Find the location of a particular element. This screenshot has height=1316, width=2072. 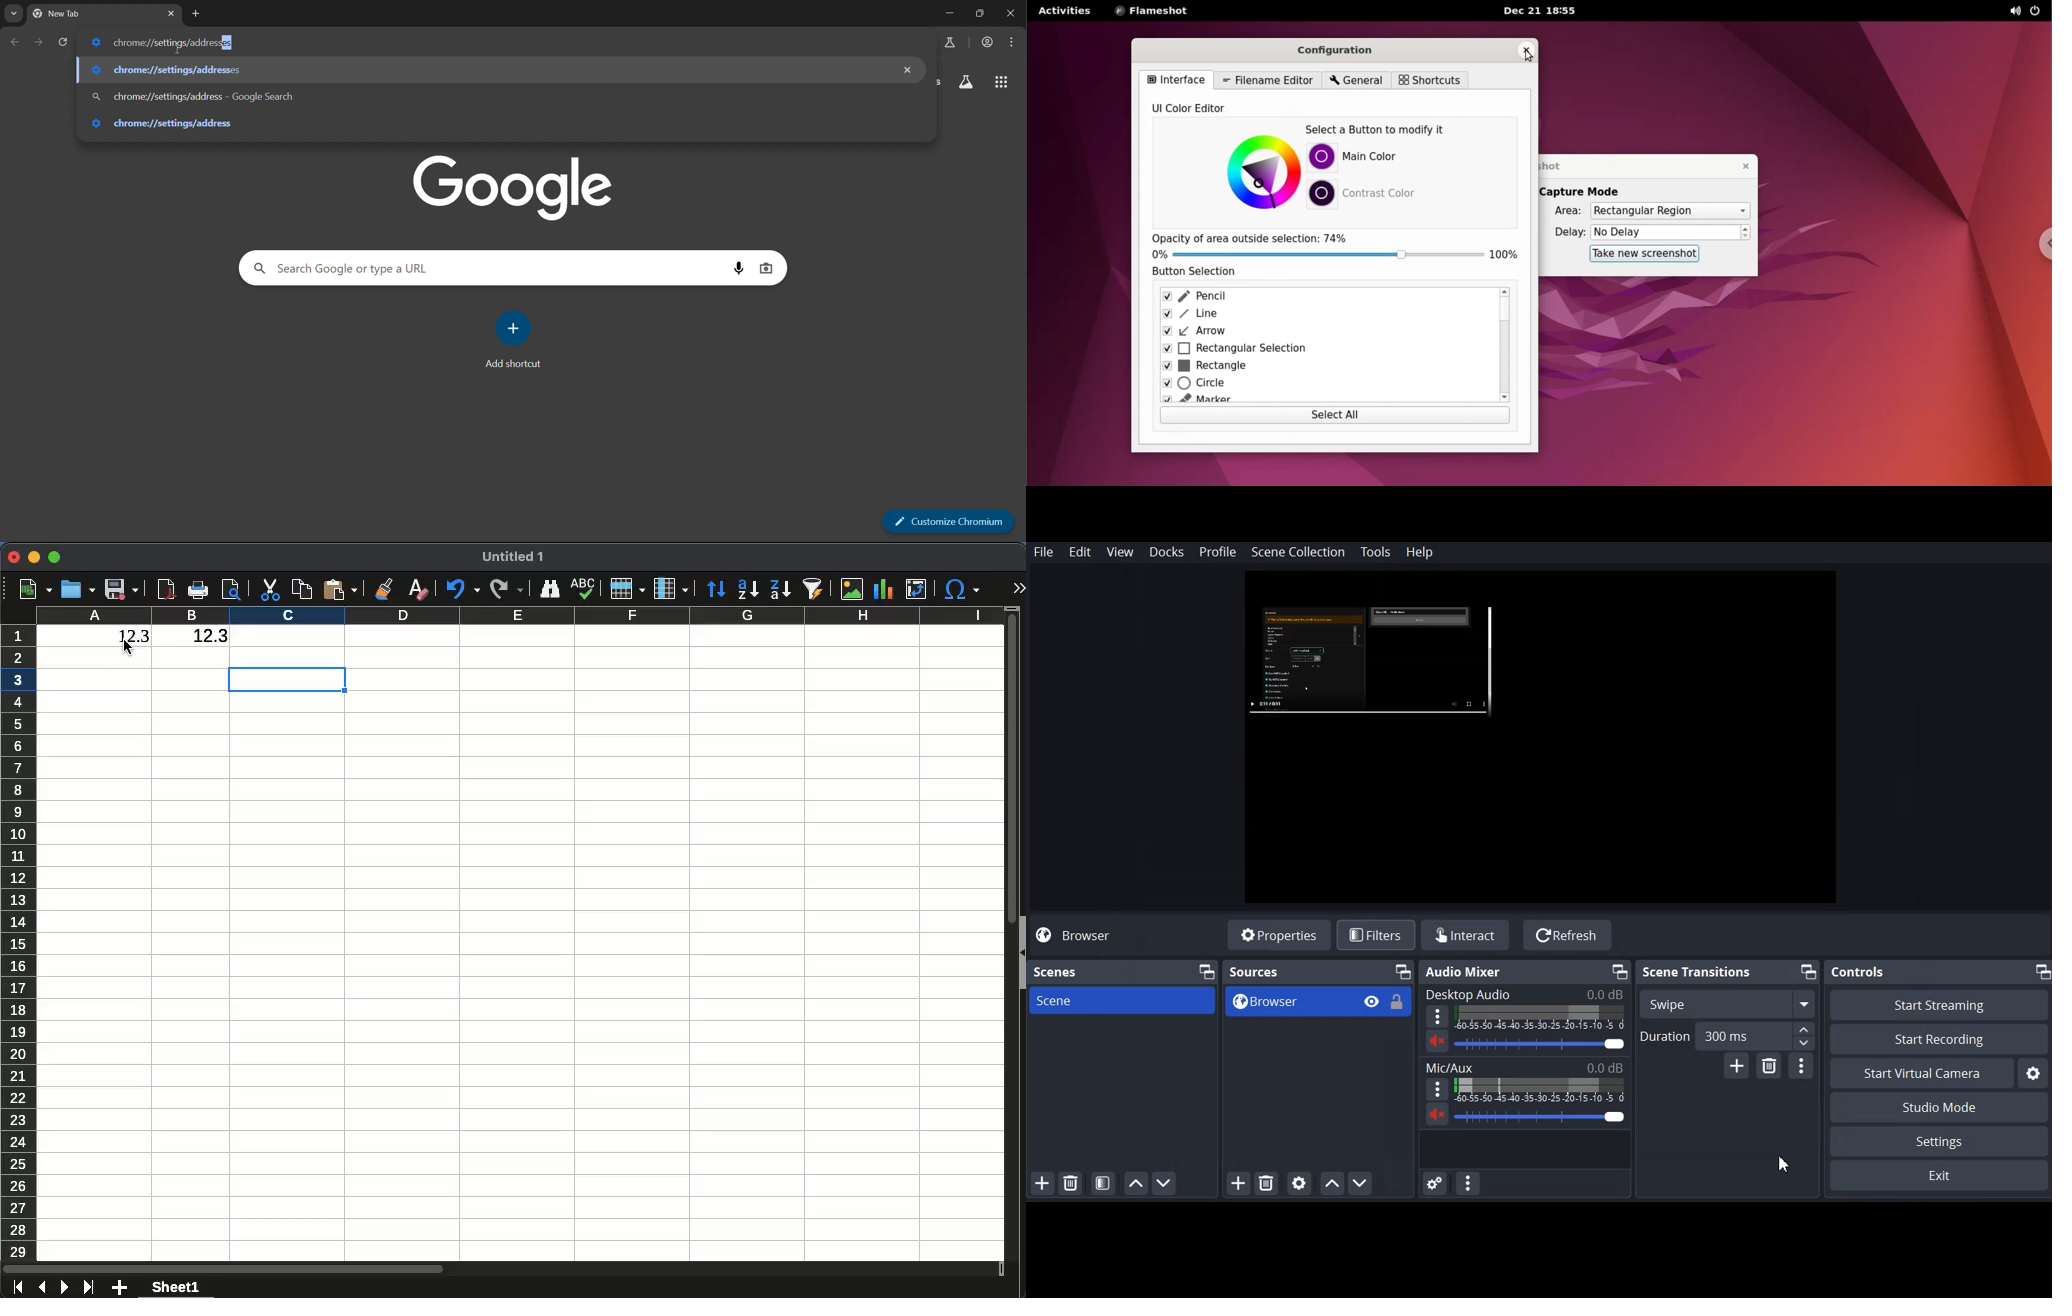

Move Source Down is located at coordinates (1359, 1184).